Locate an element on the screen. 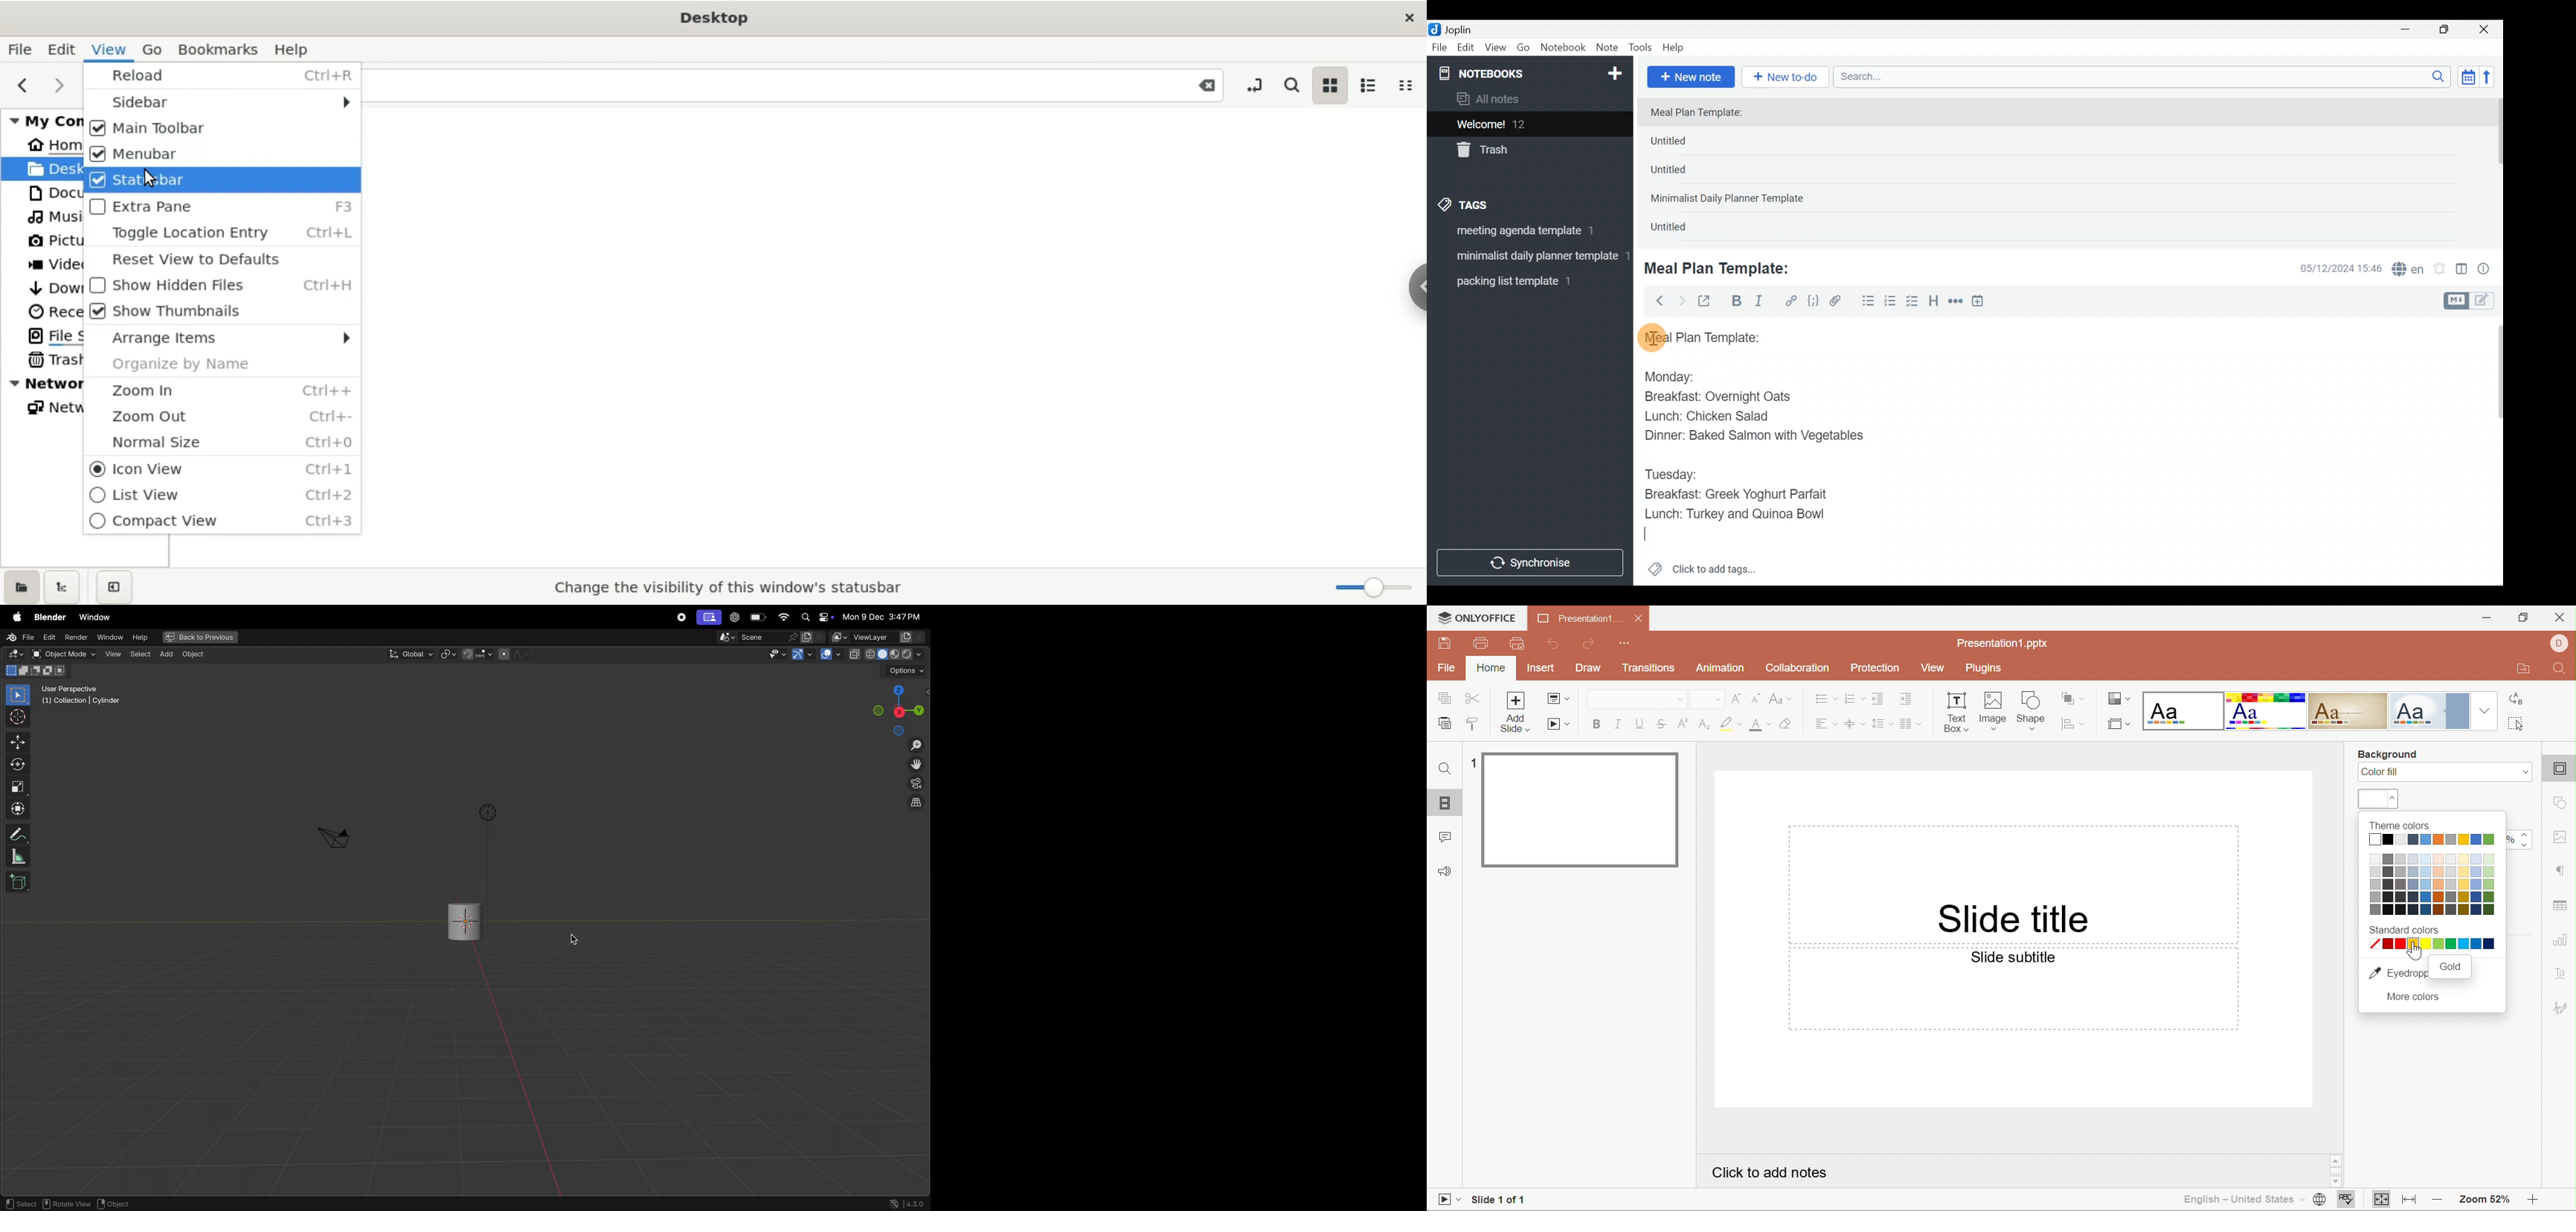 This screenshot has width=2576, height=1232. Date & time is located at coordinates (2332, 268).